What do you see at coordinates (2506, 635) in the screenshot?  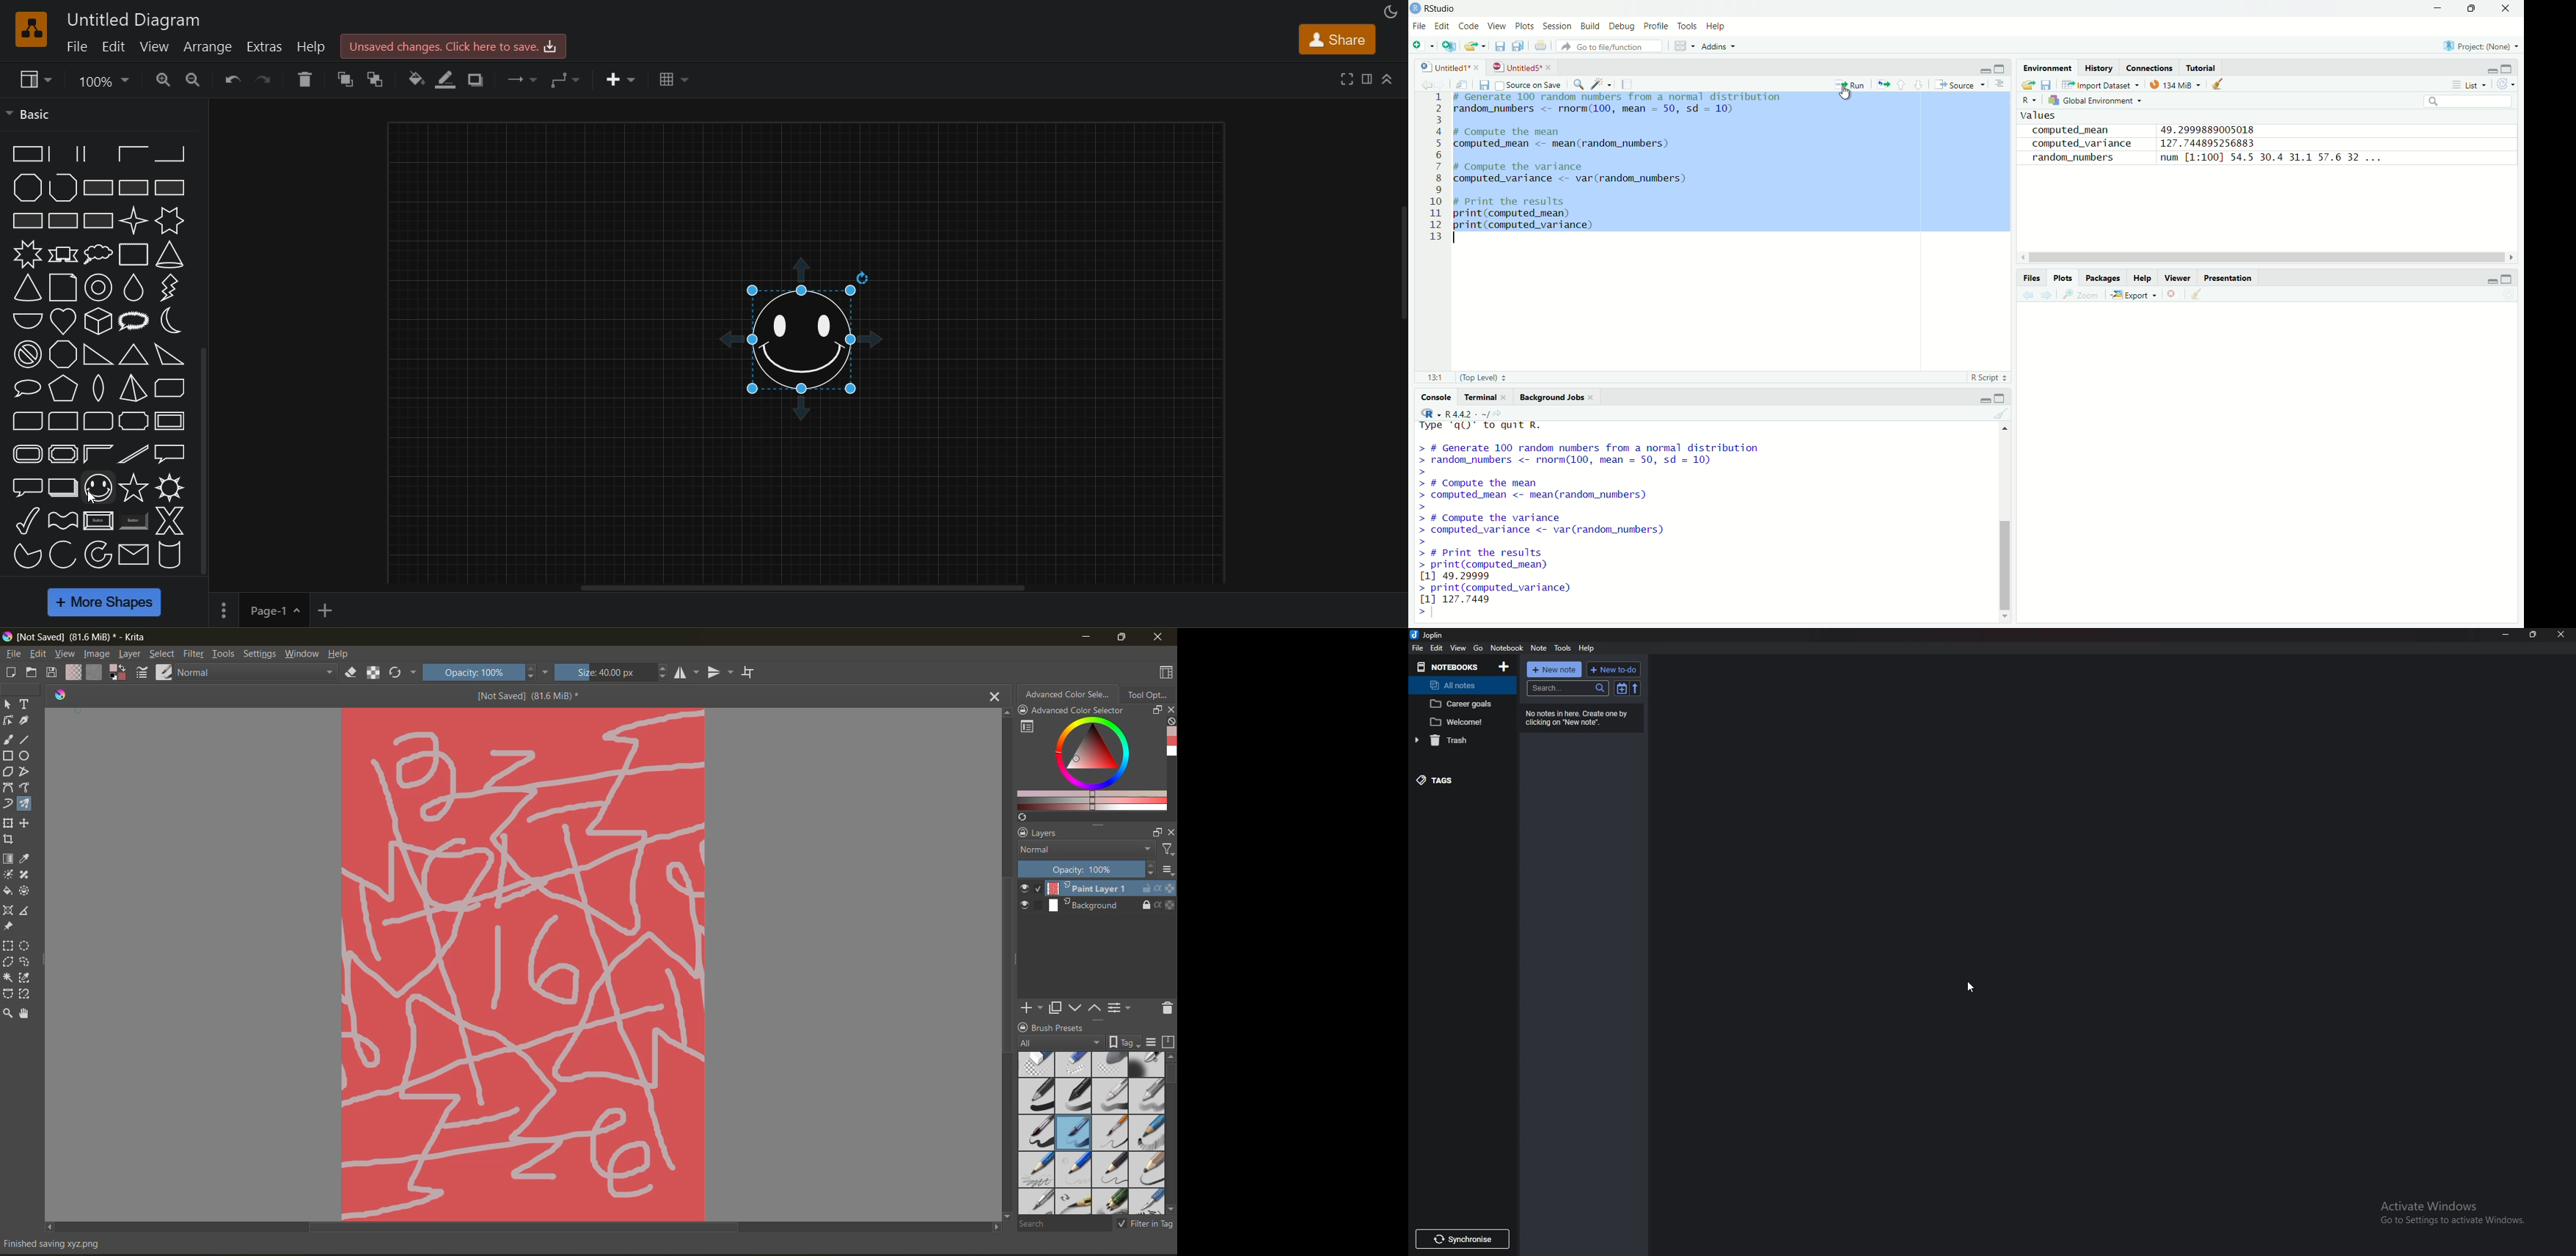 I see `minimize` at bounding box center [2506, 635].